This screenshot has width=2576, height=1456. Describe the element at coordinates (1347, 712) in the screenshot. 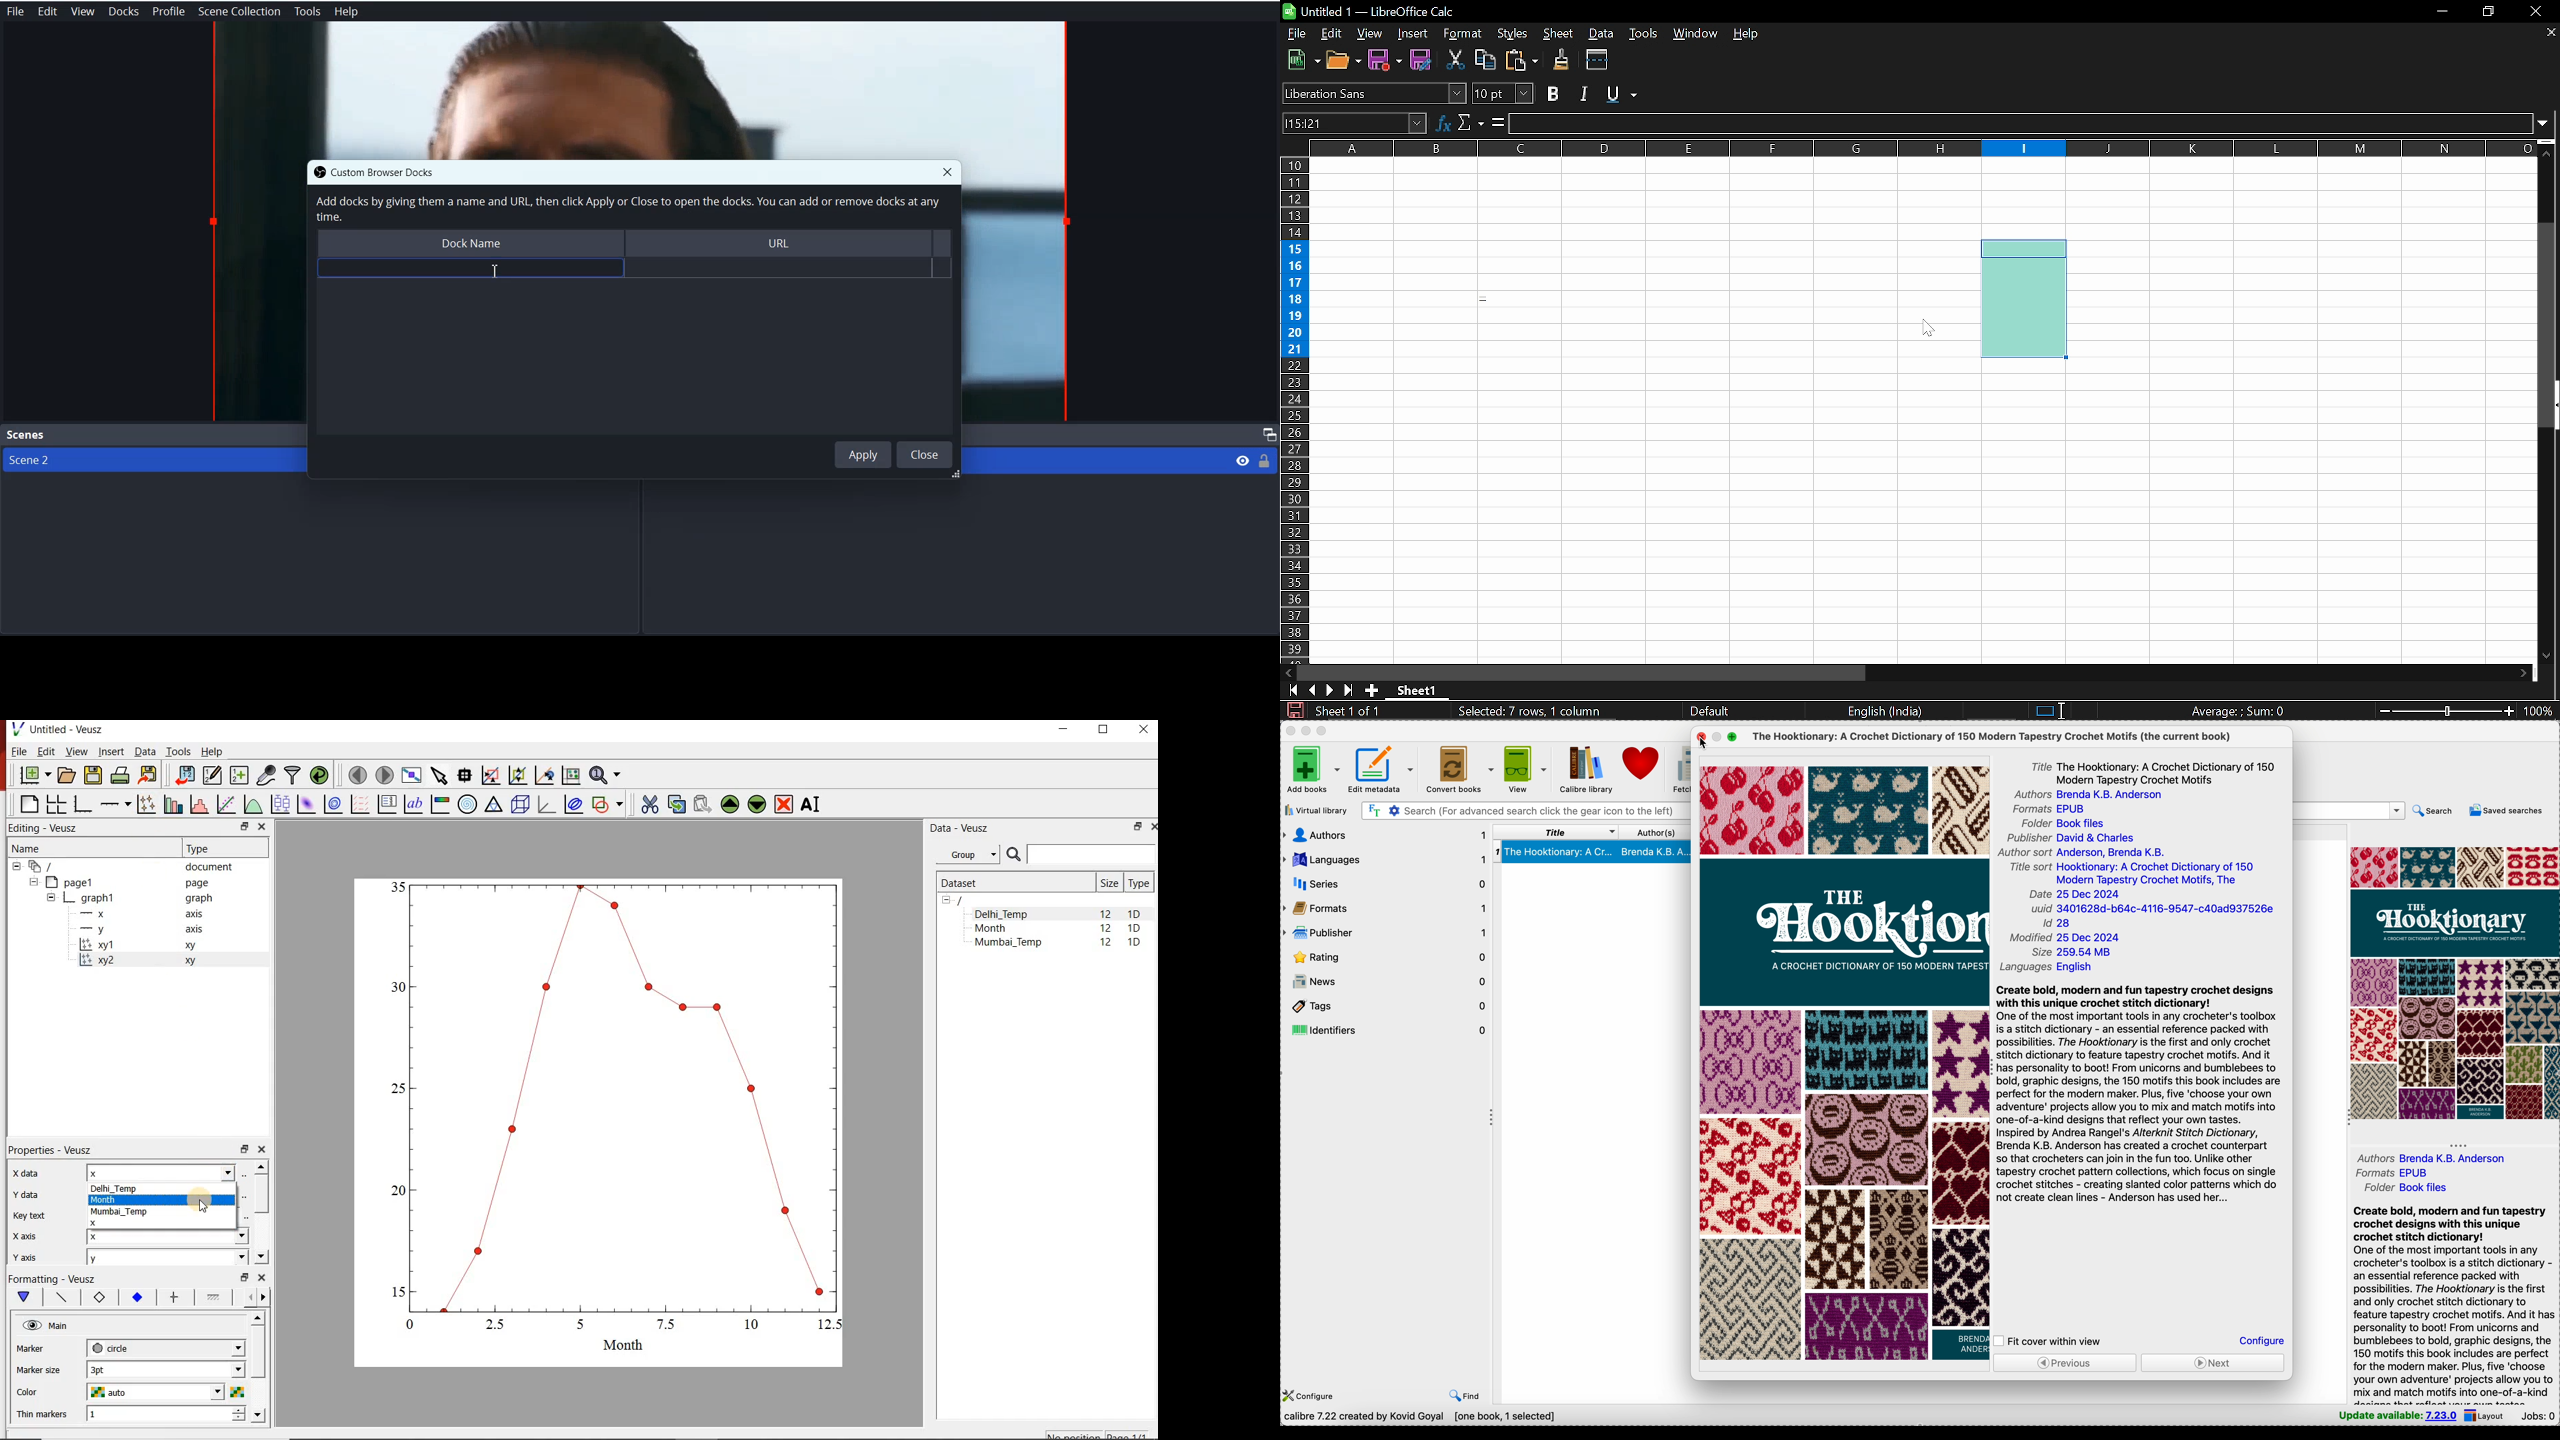

I see `Current sheet` at that location.